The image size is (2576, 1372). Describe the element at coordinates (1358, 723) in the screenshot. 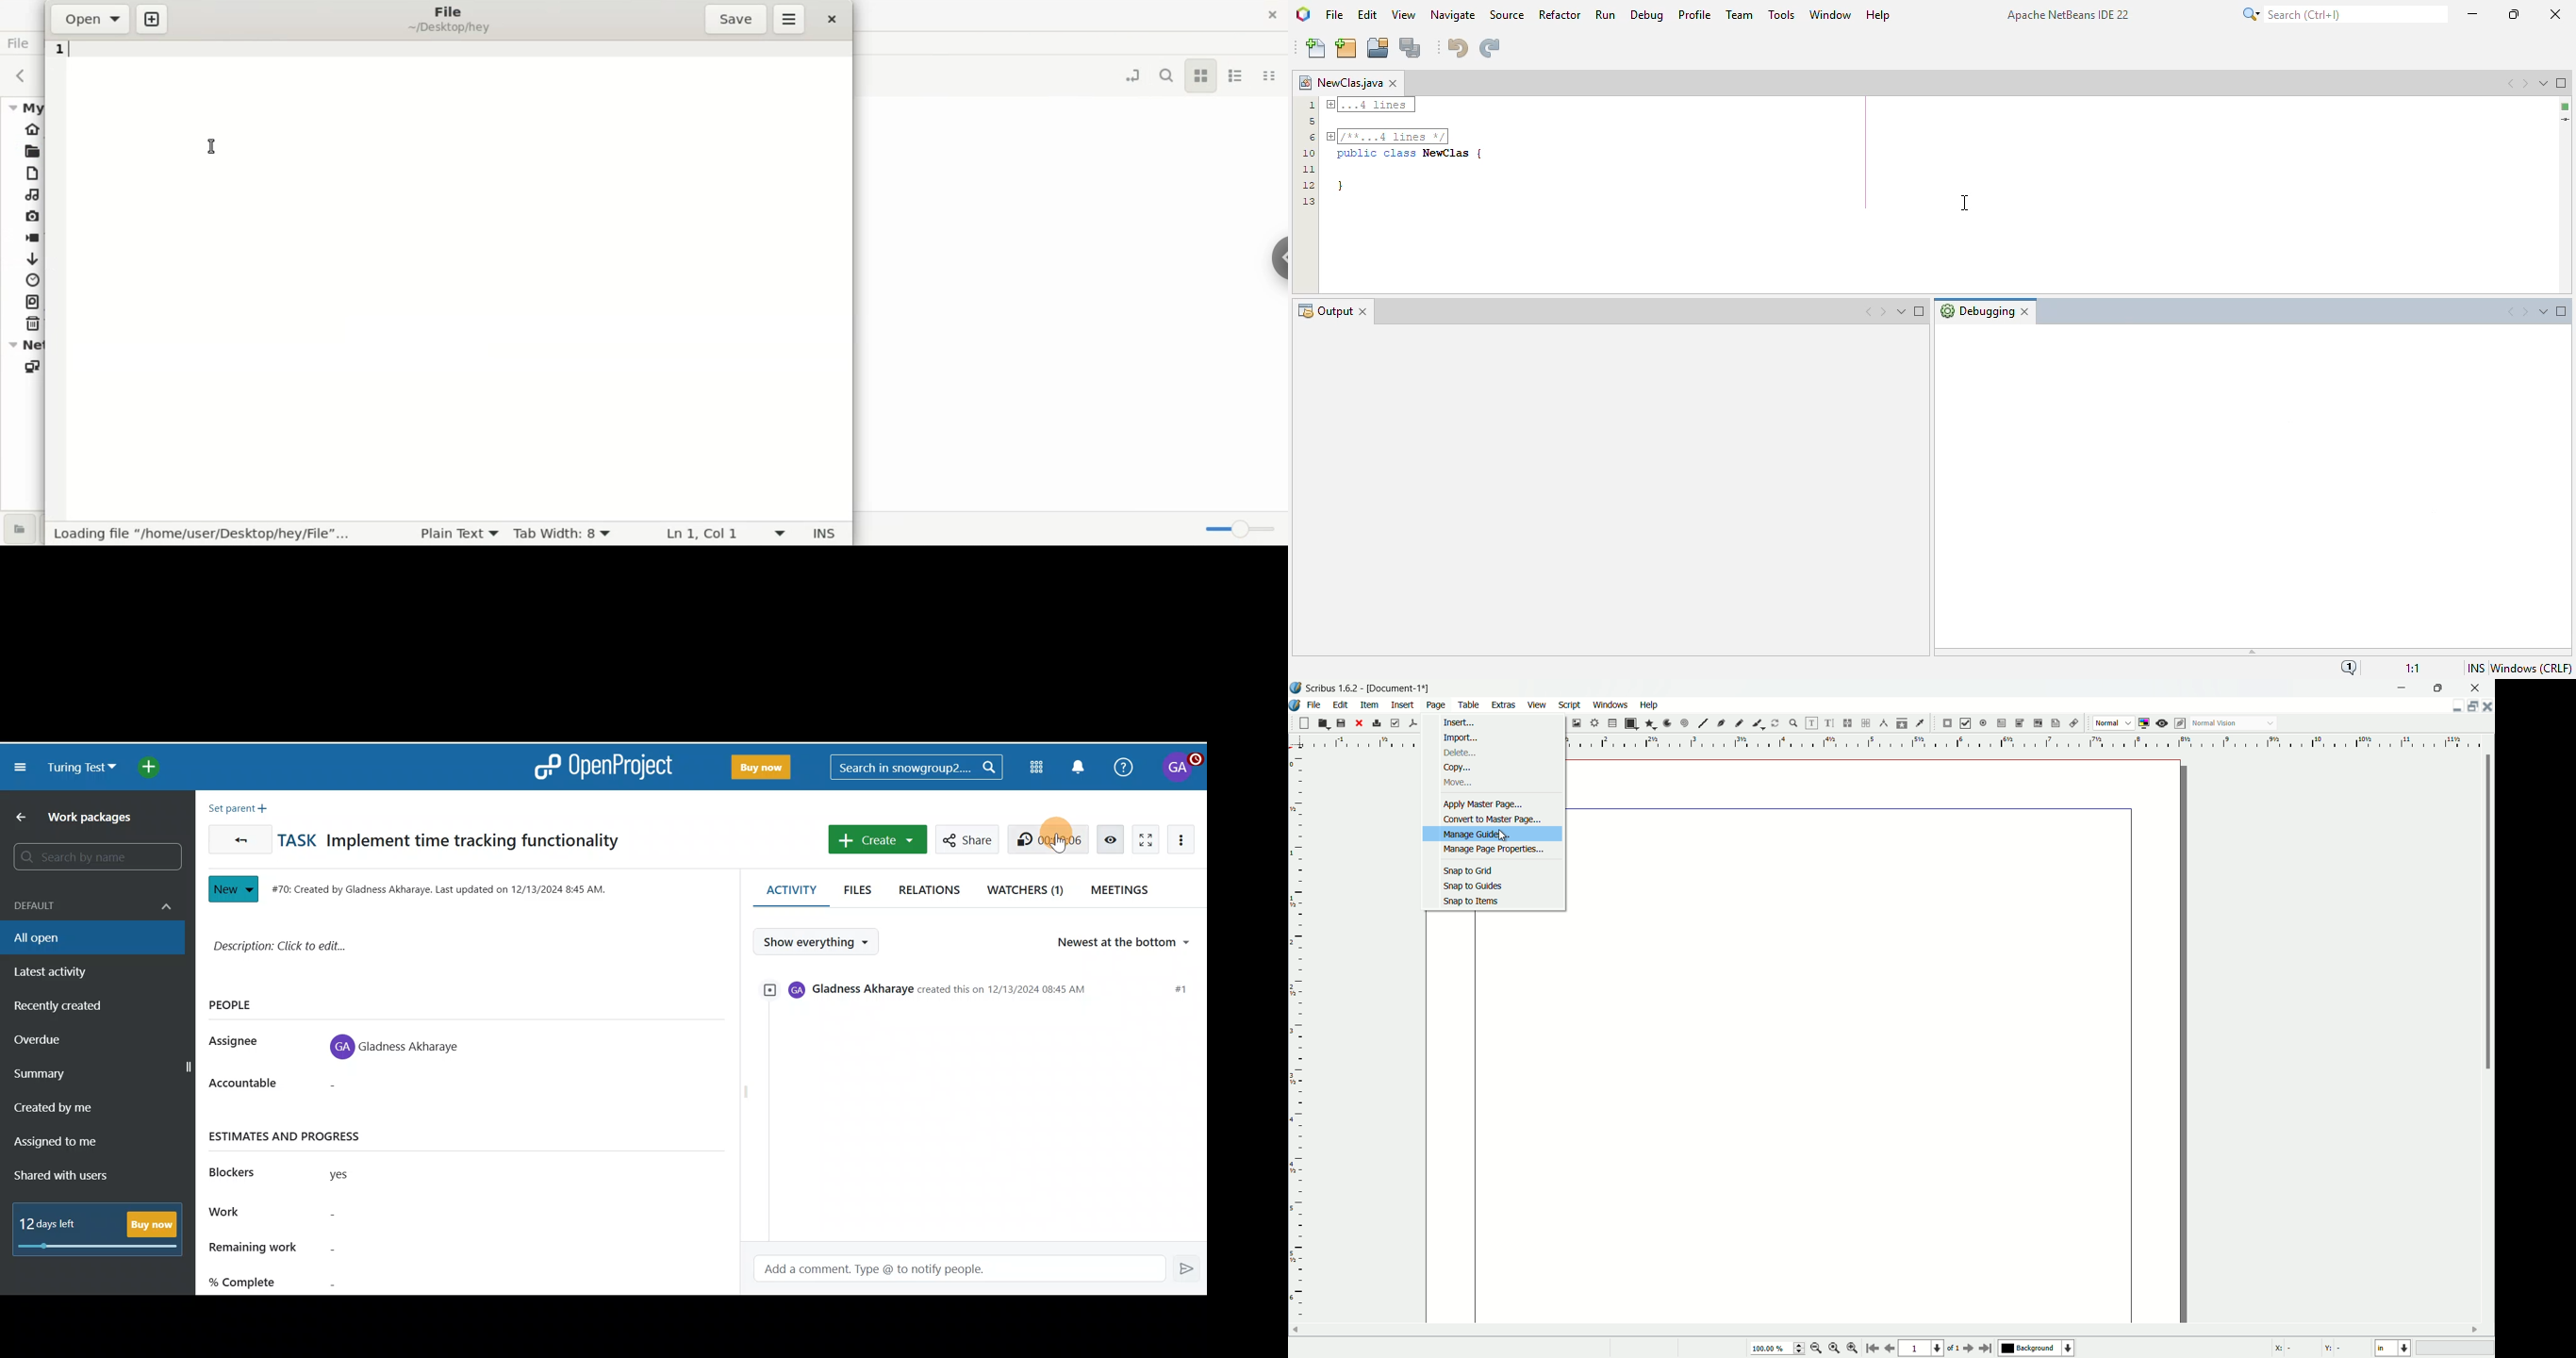

I see `close` at that location.